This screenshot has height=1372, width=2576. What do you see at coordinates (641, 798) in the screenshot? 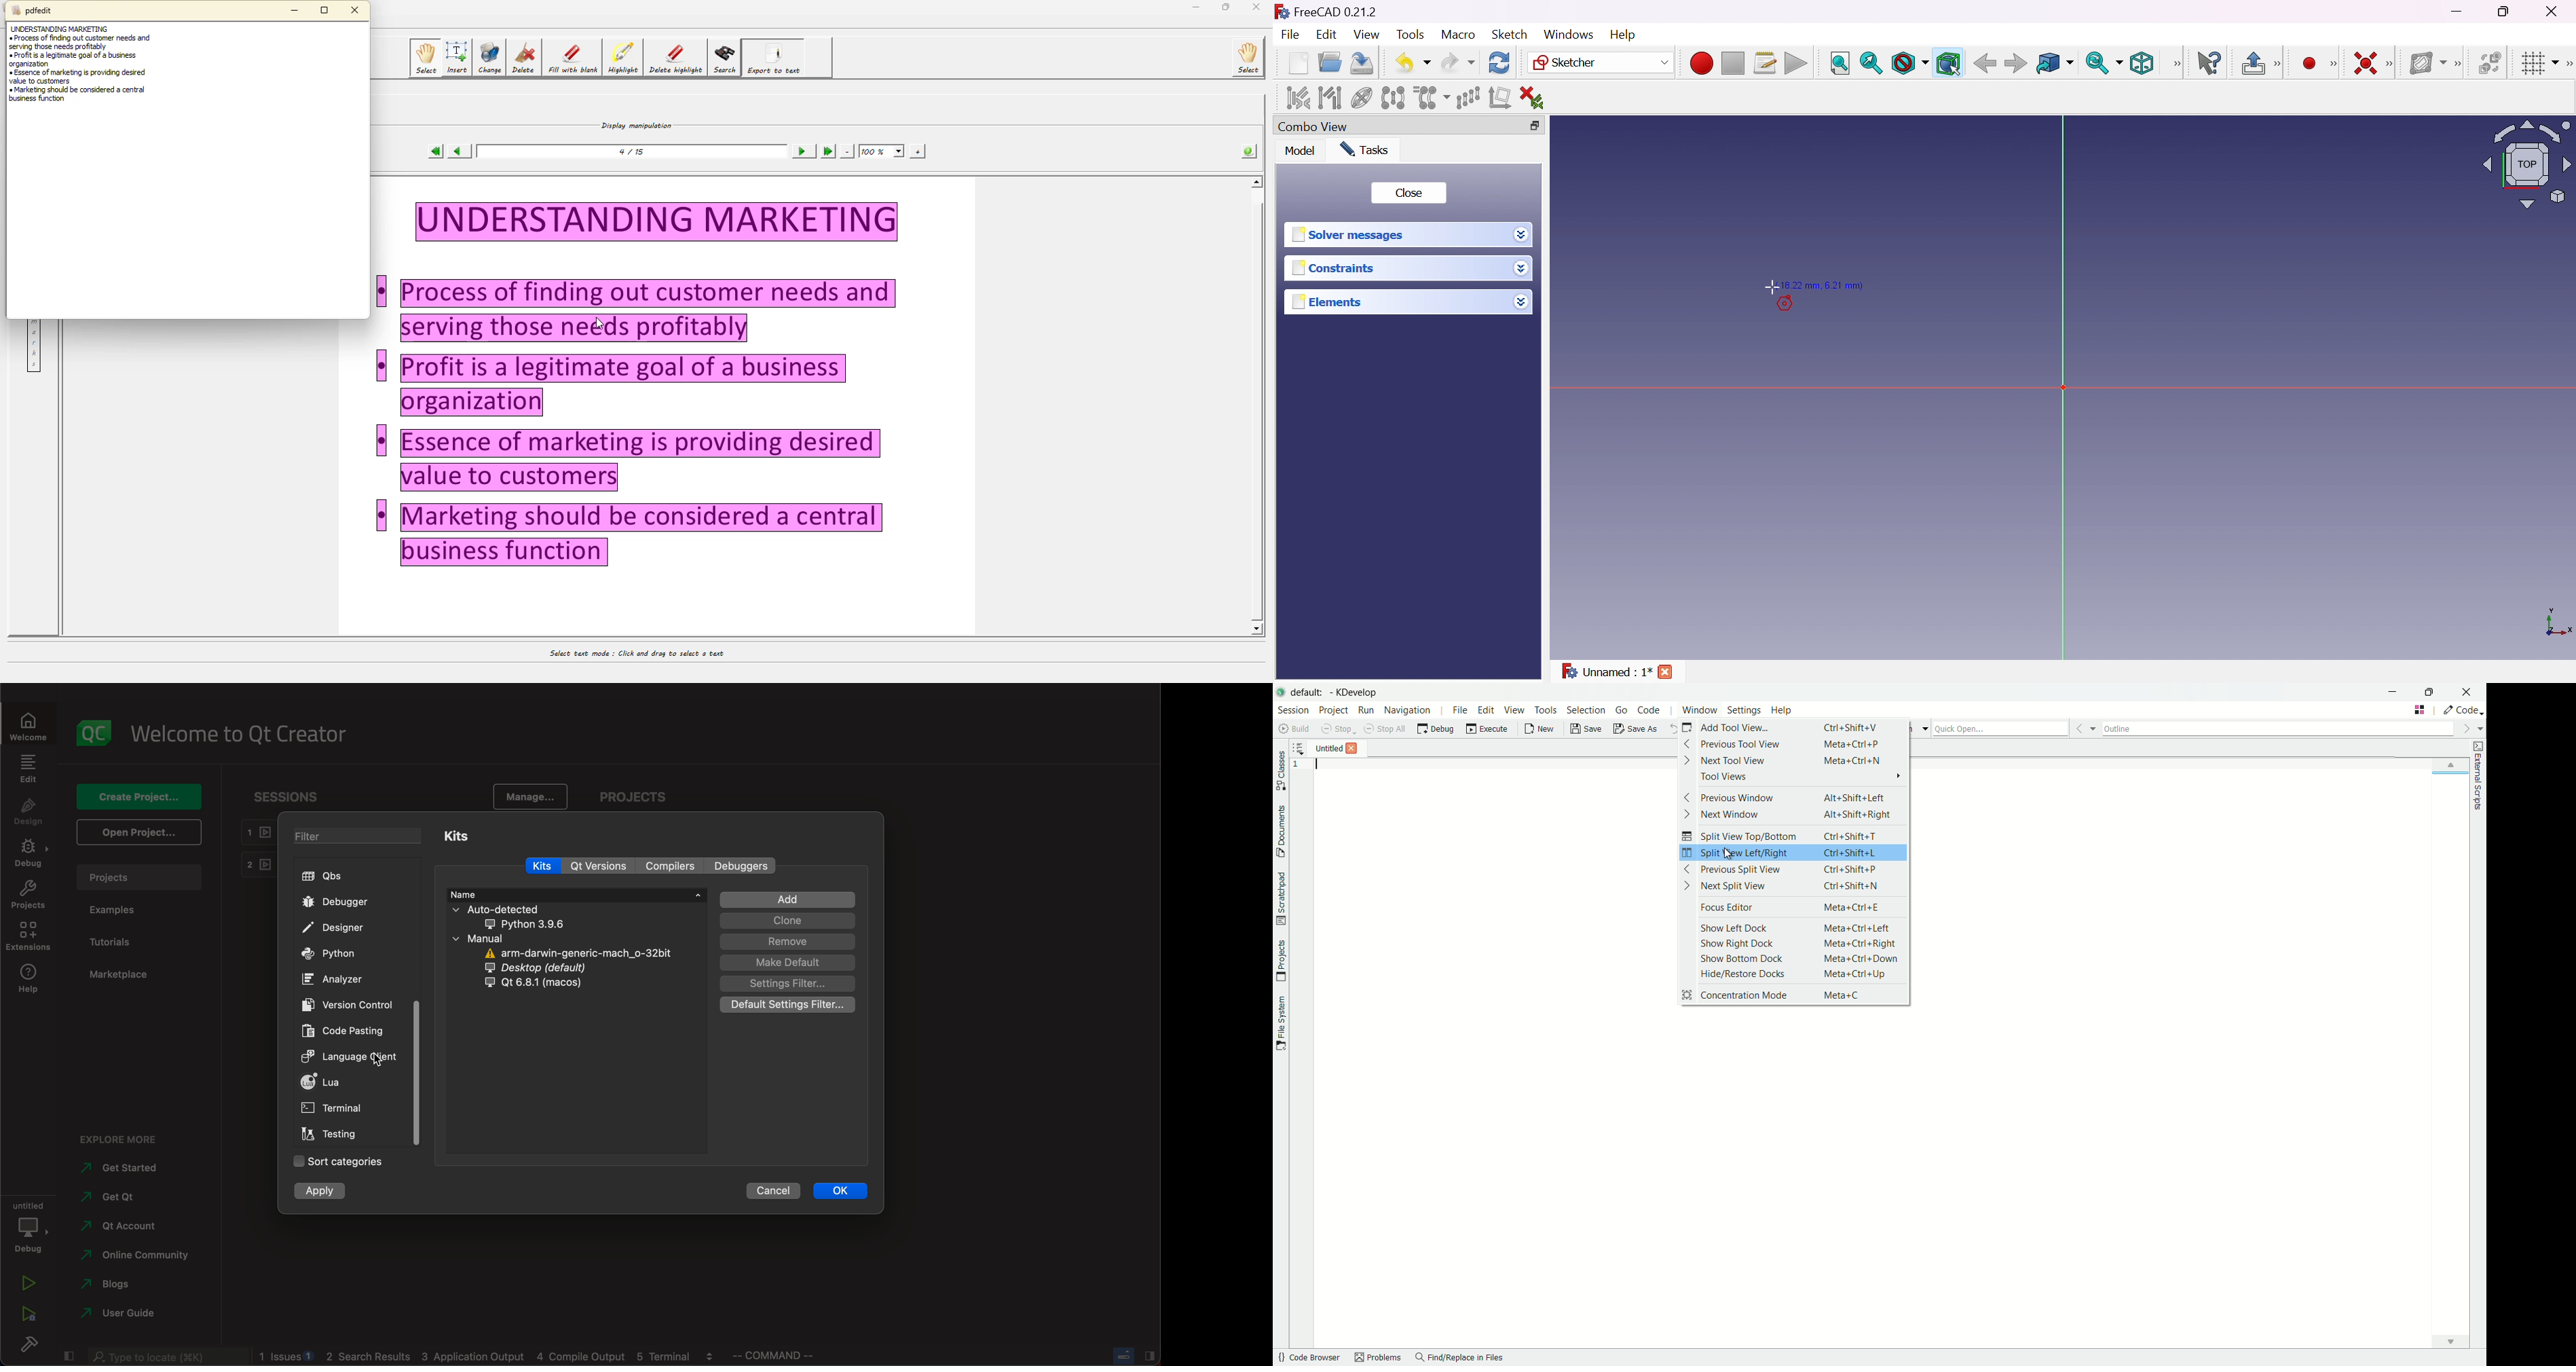
I see `projects` at bounding box center [641, 798].